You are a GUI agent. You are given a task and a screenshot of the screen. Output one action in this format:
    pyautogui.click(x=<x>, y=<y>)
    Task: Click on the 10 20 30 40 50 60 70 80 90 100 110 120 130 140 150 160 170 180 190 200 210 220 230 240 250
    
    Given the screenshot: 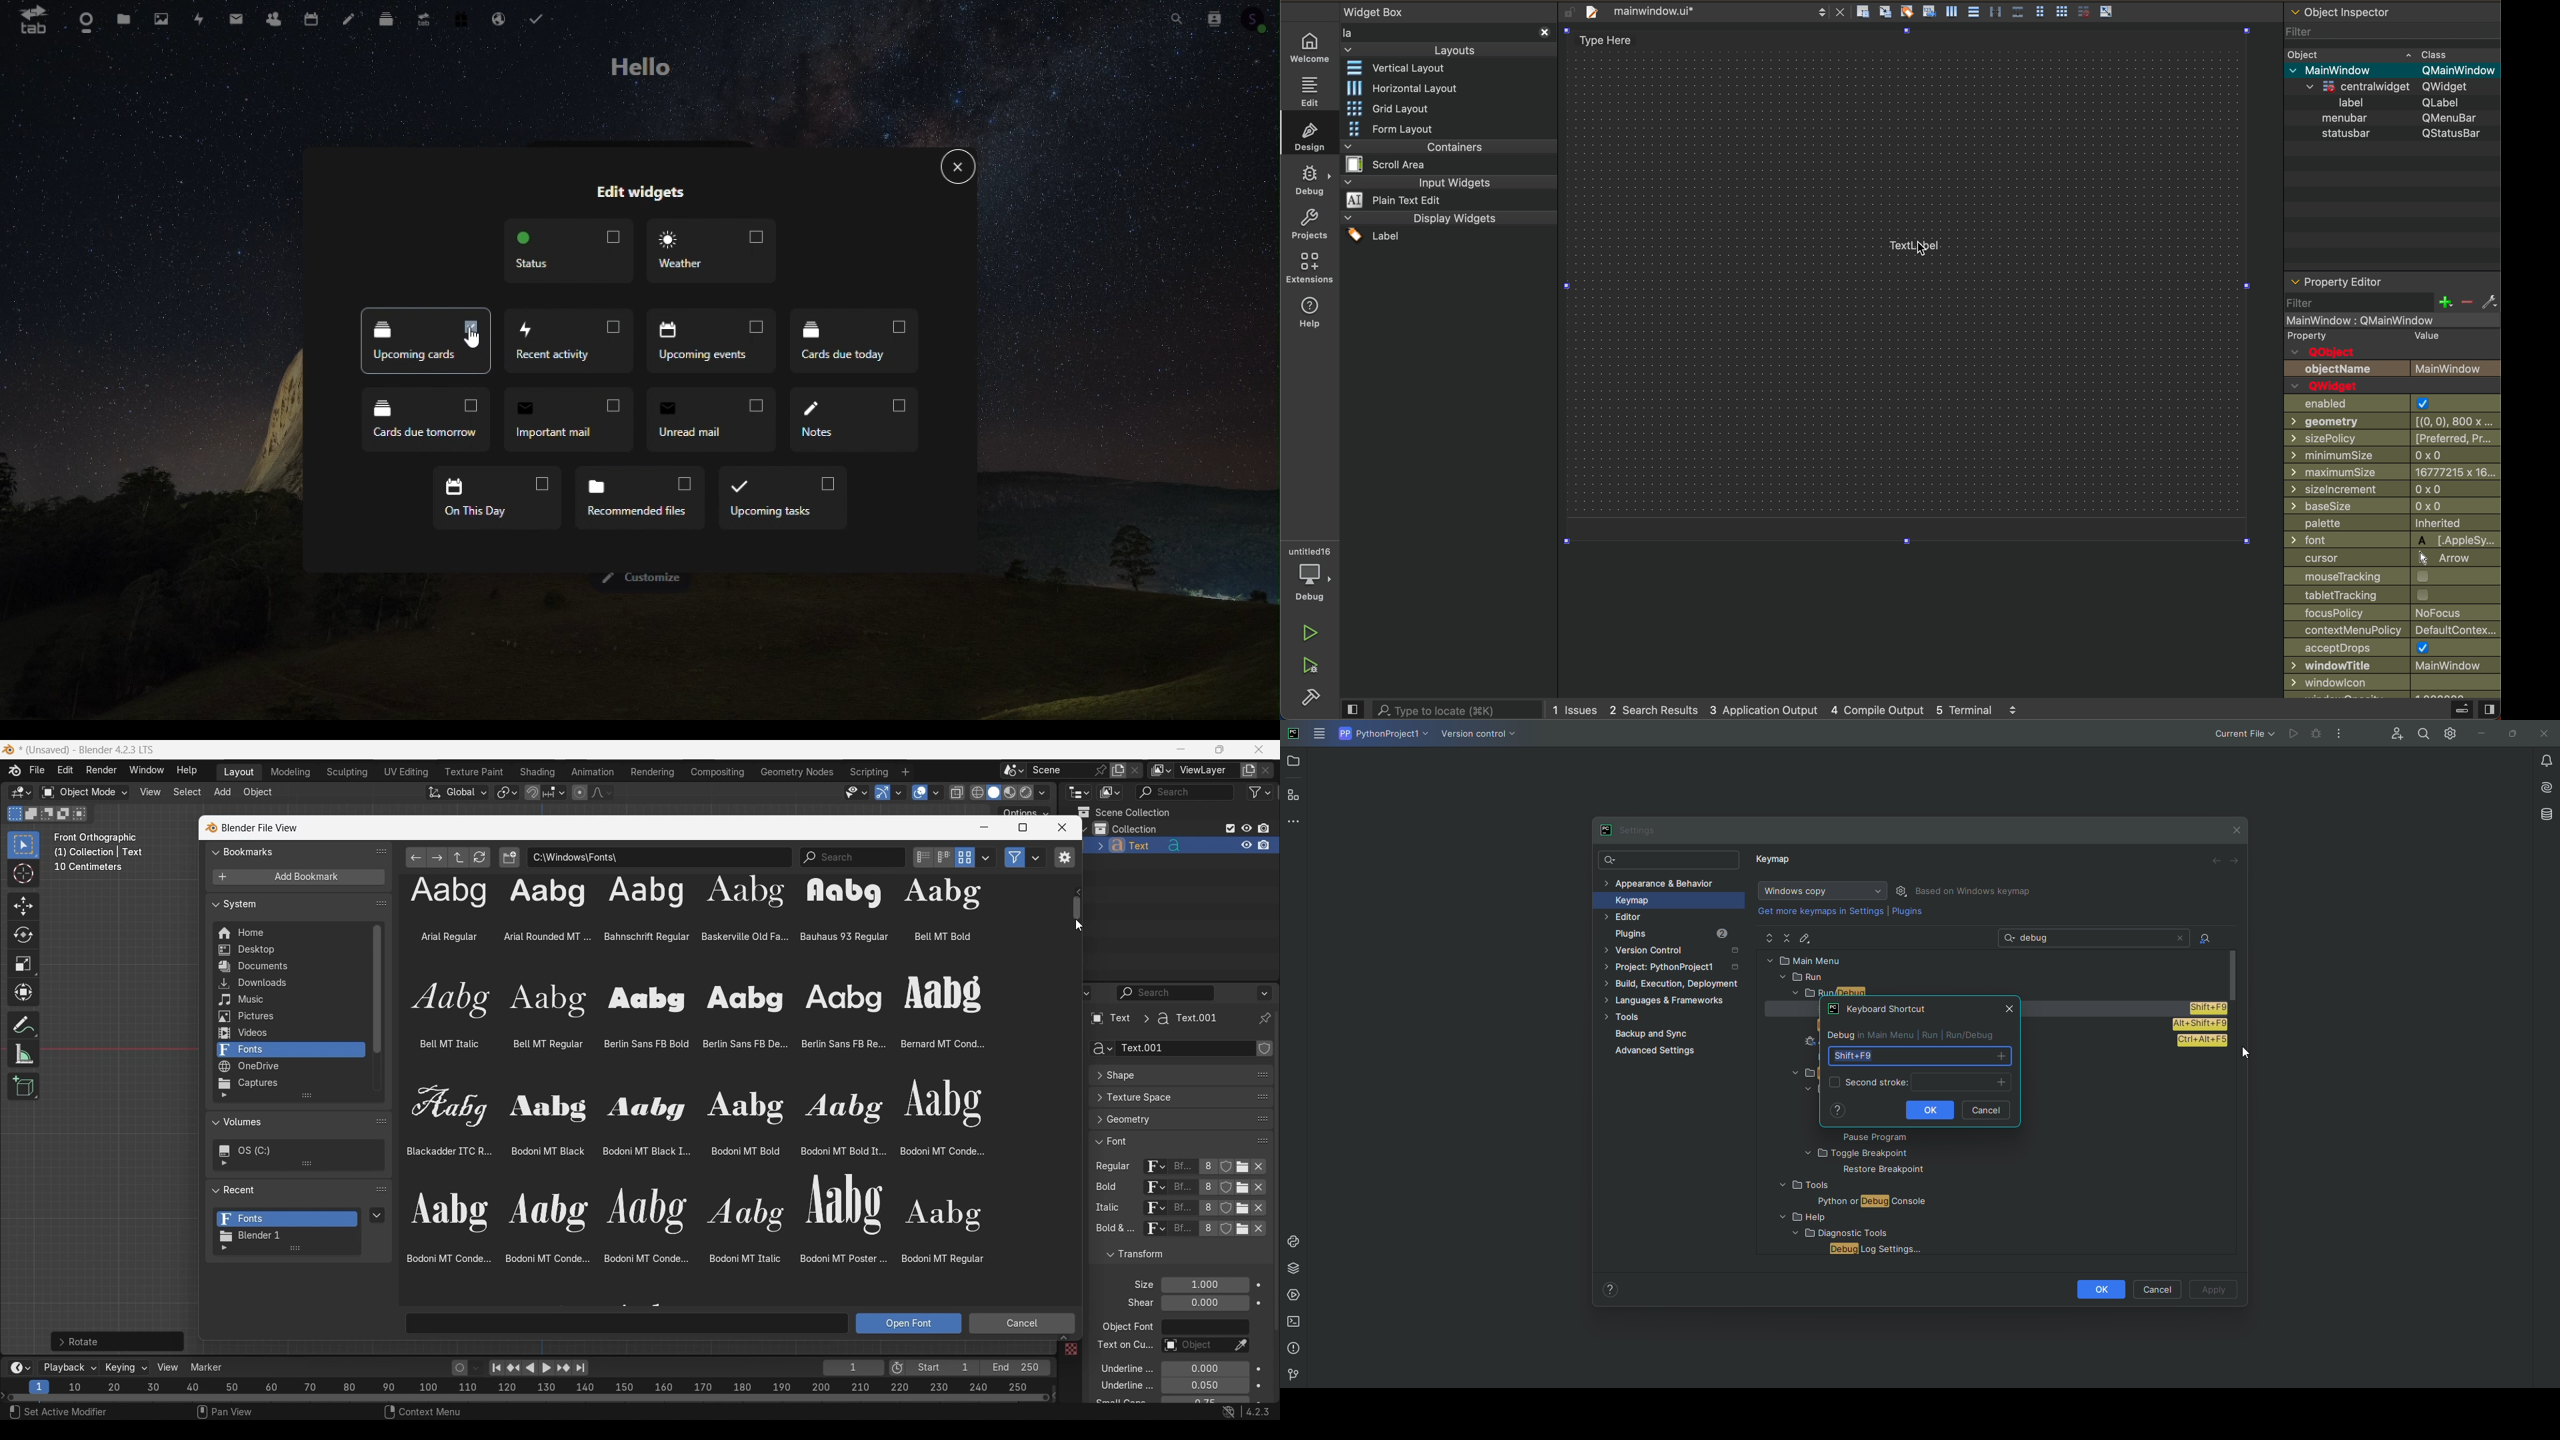 What is the action you would take?
    pyautogui.click(x=551, y=1385)
    